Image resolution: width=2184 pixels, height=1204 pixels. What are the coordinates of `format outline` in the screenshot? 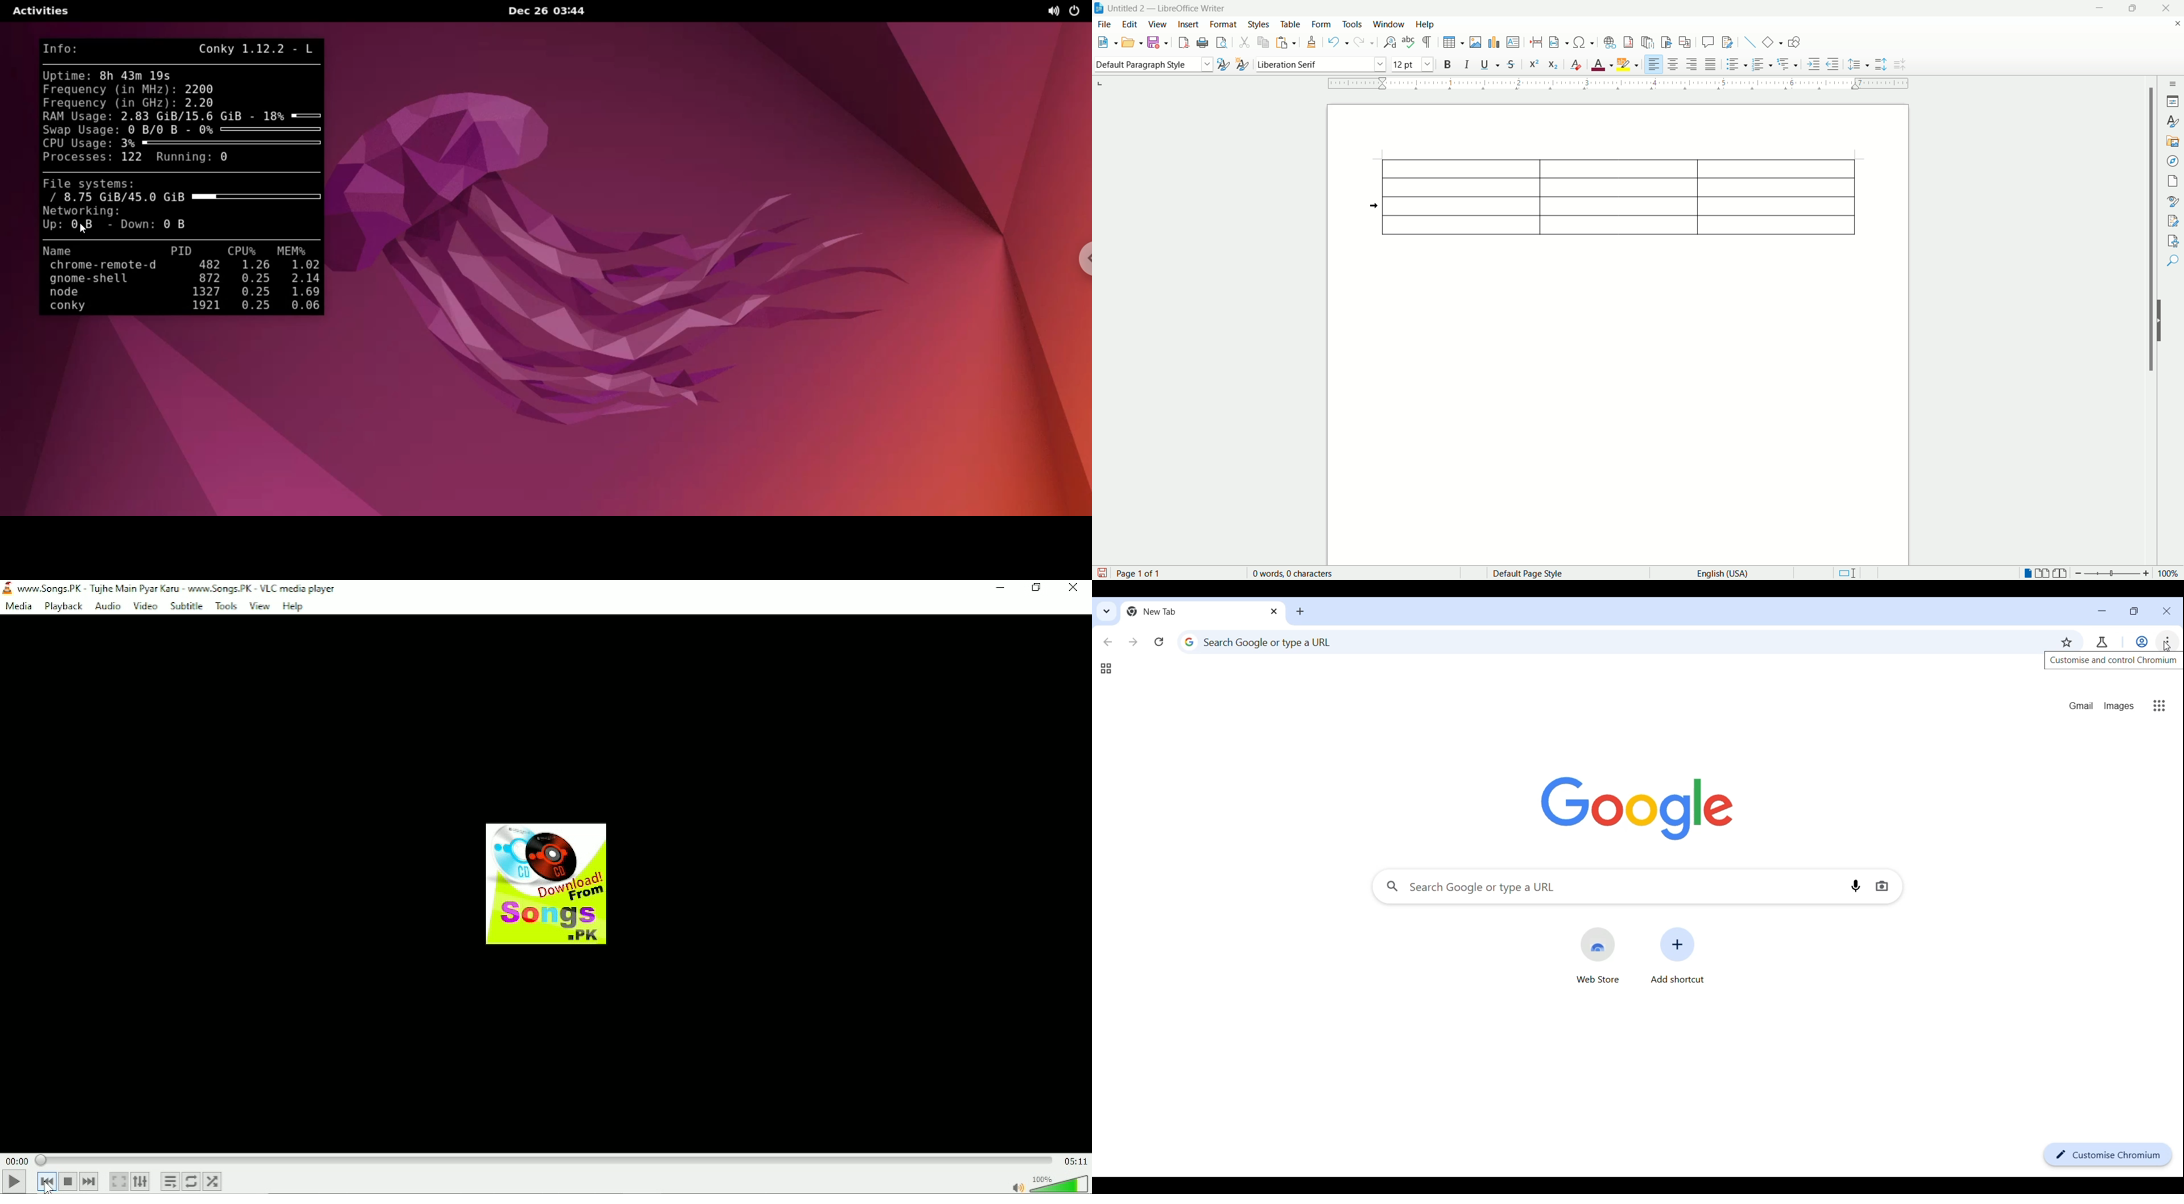 It's located at (1788, 64).